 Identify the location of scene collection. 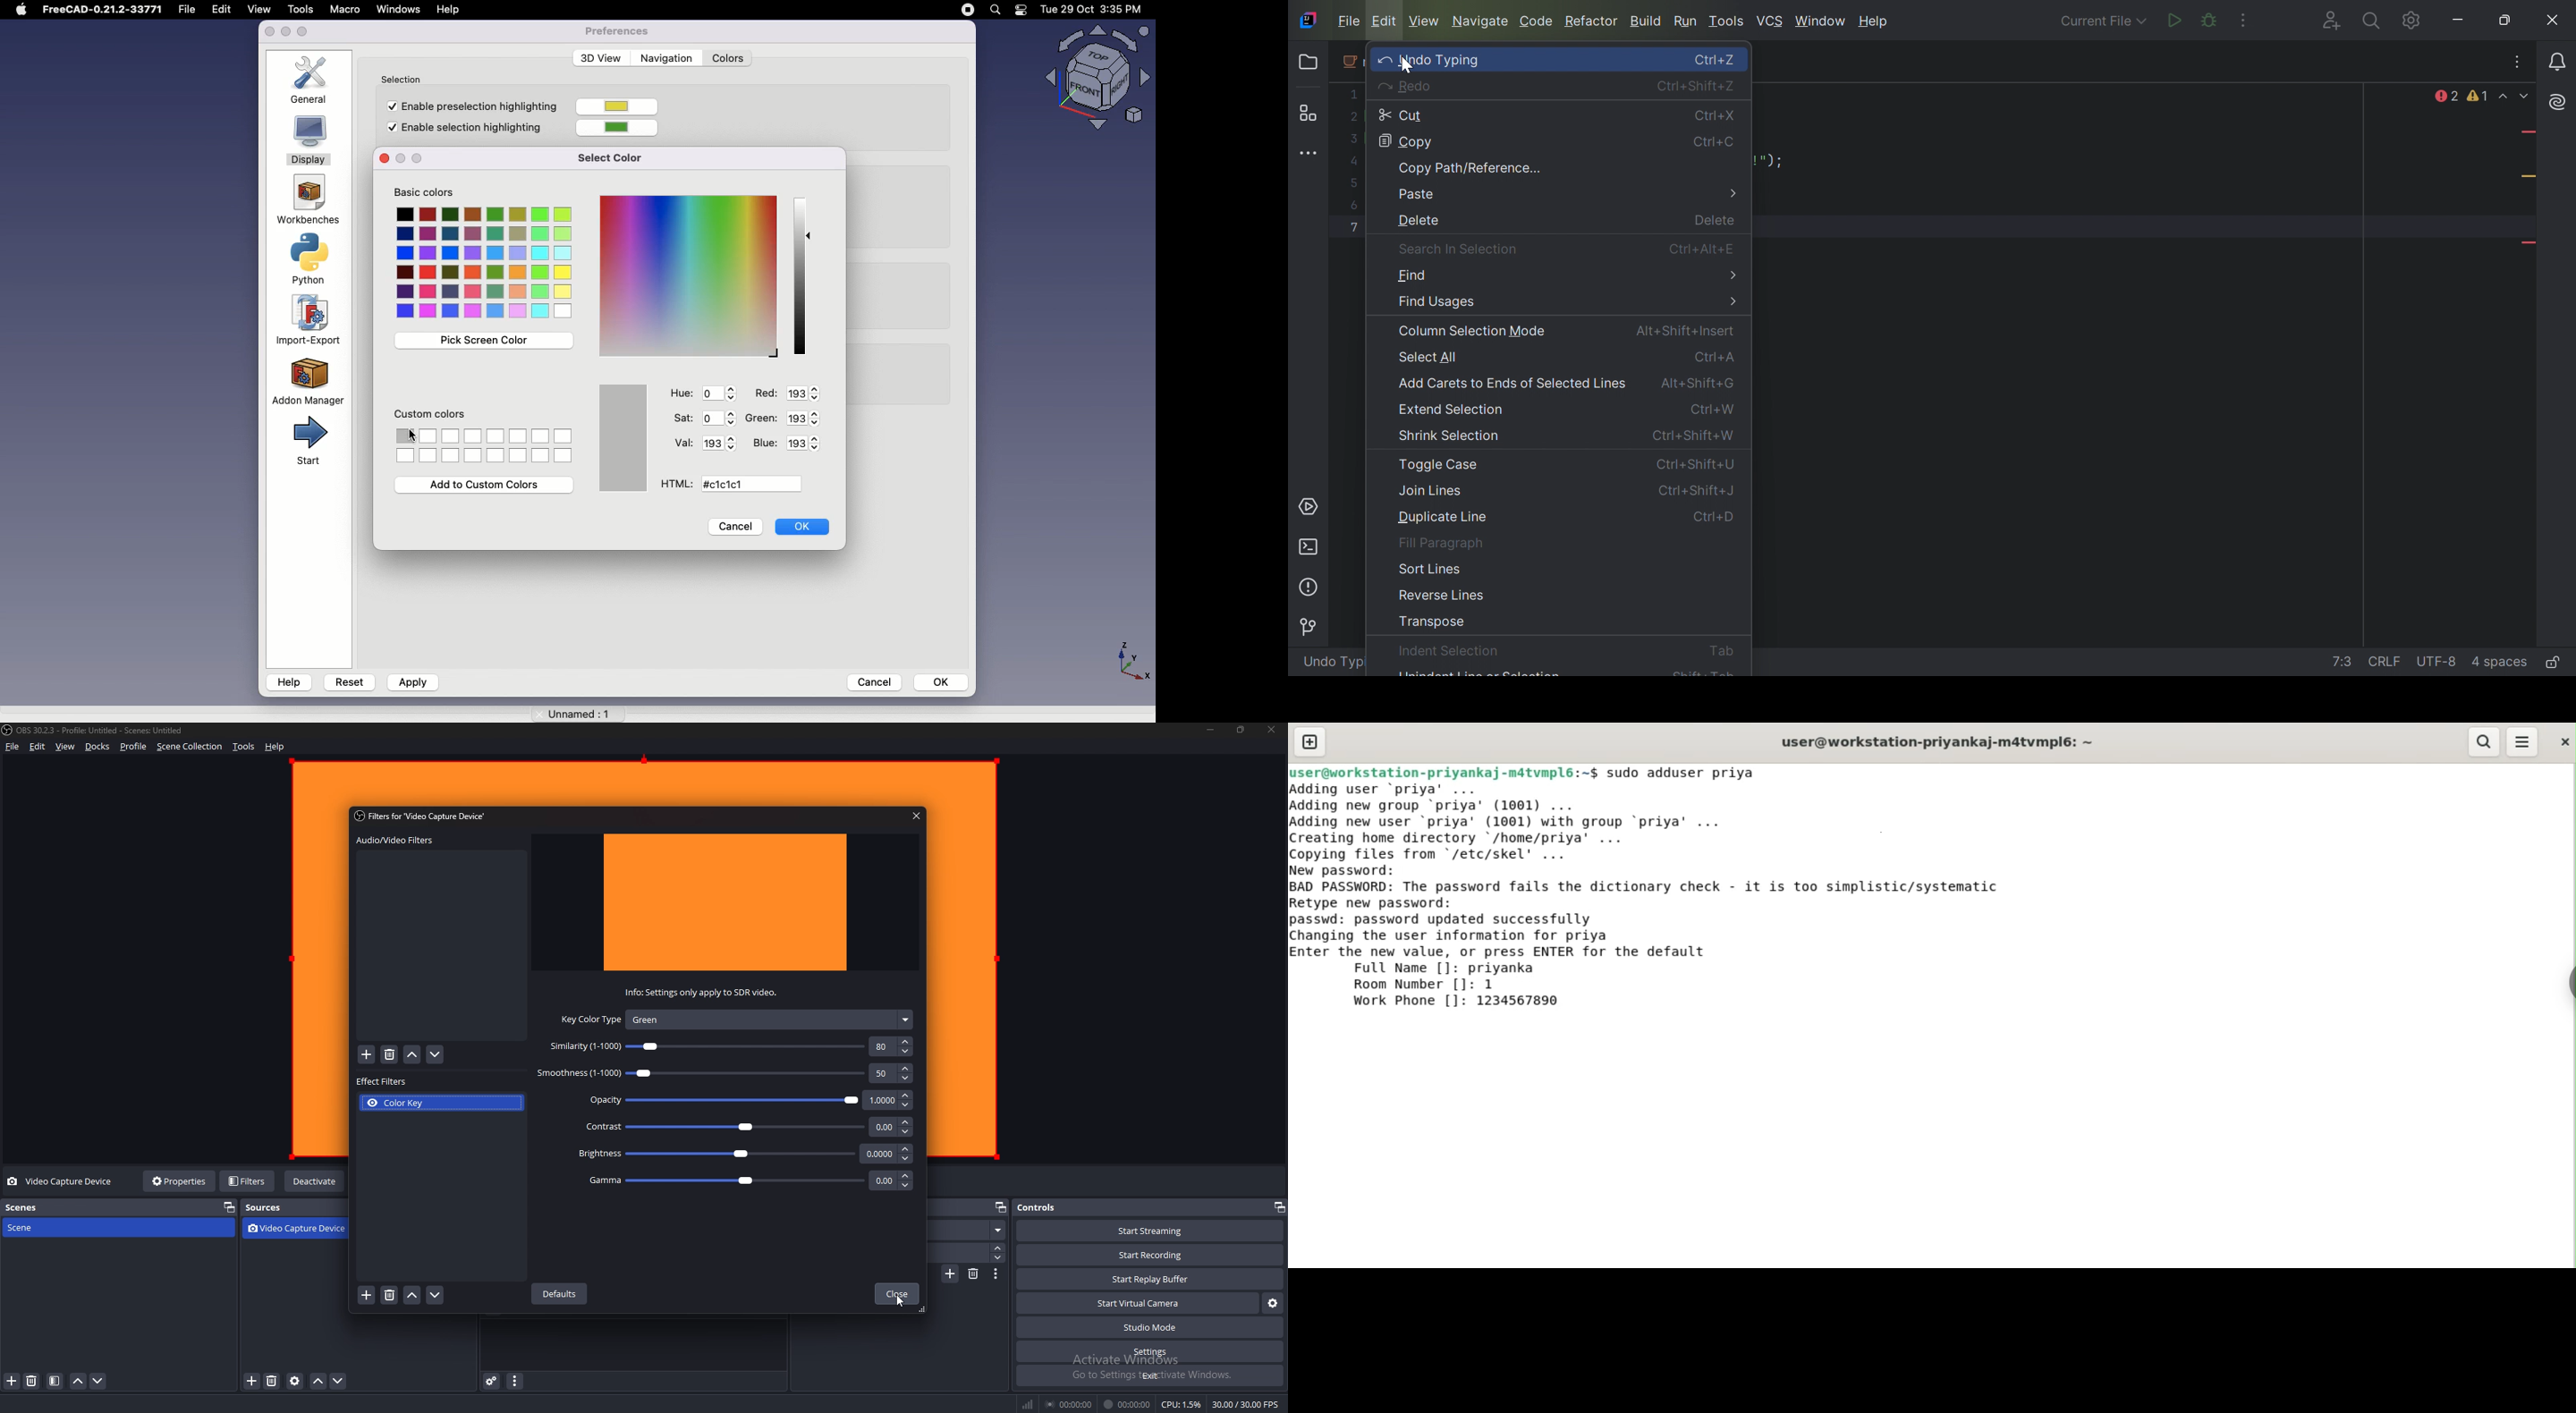
(190, 747).